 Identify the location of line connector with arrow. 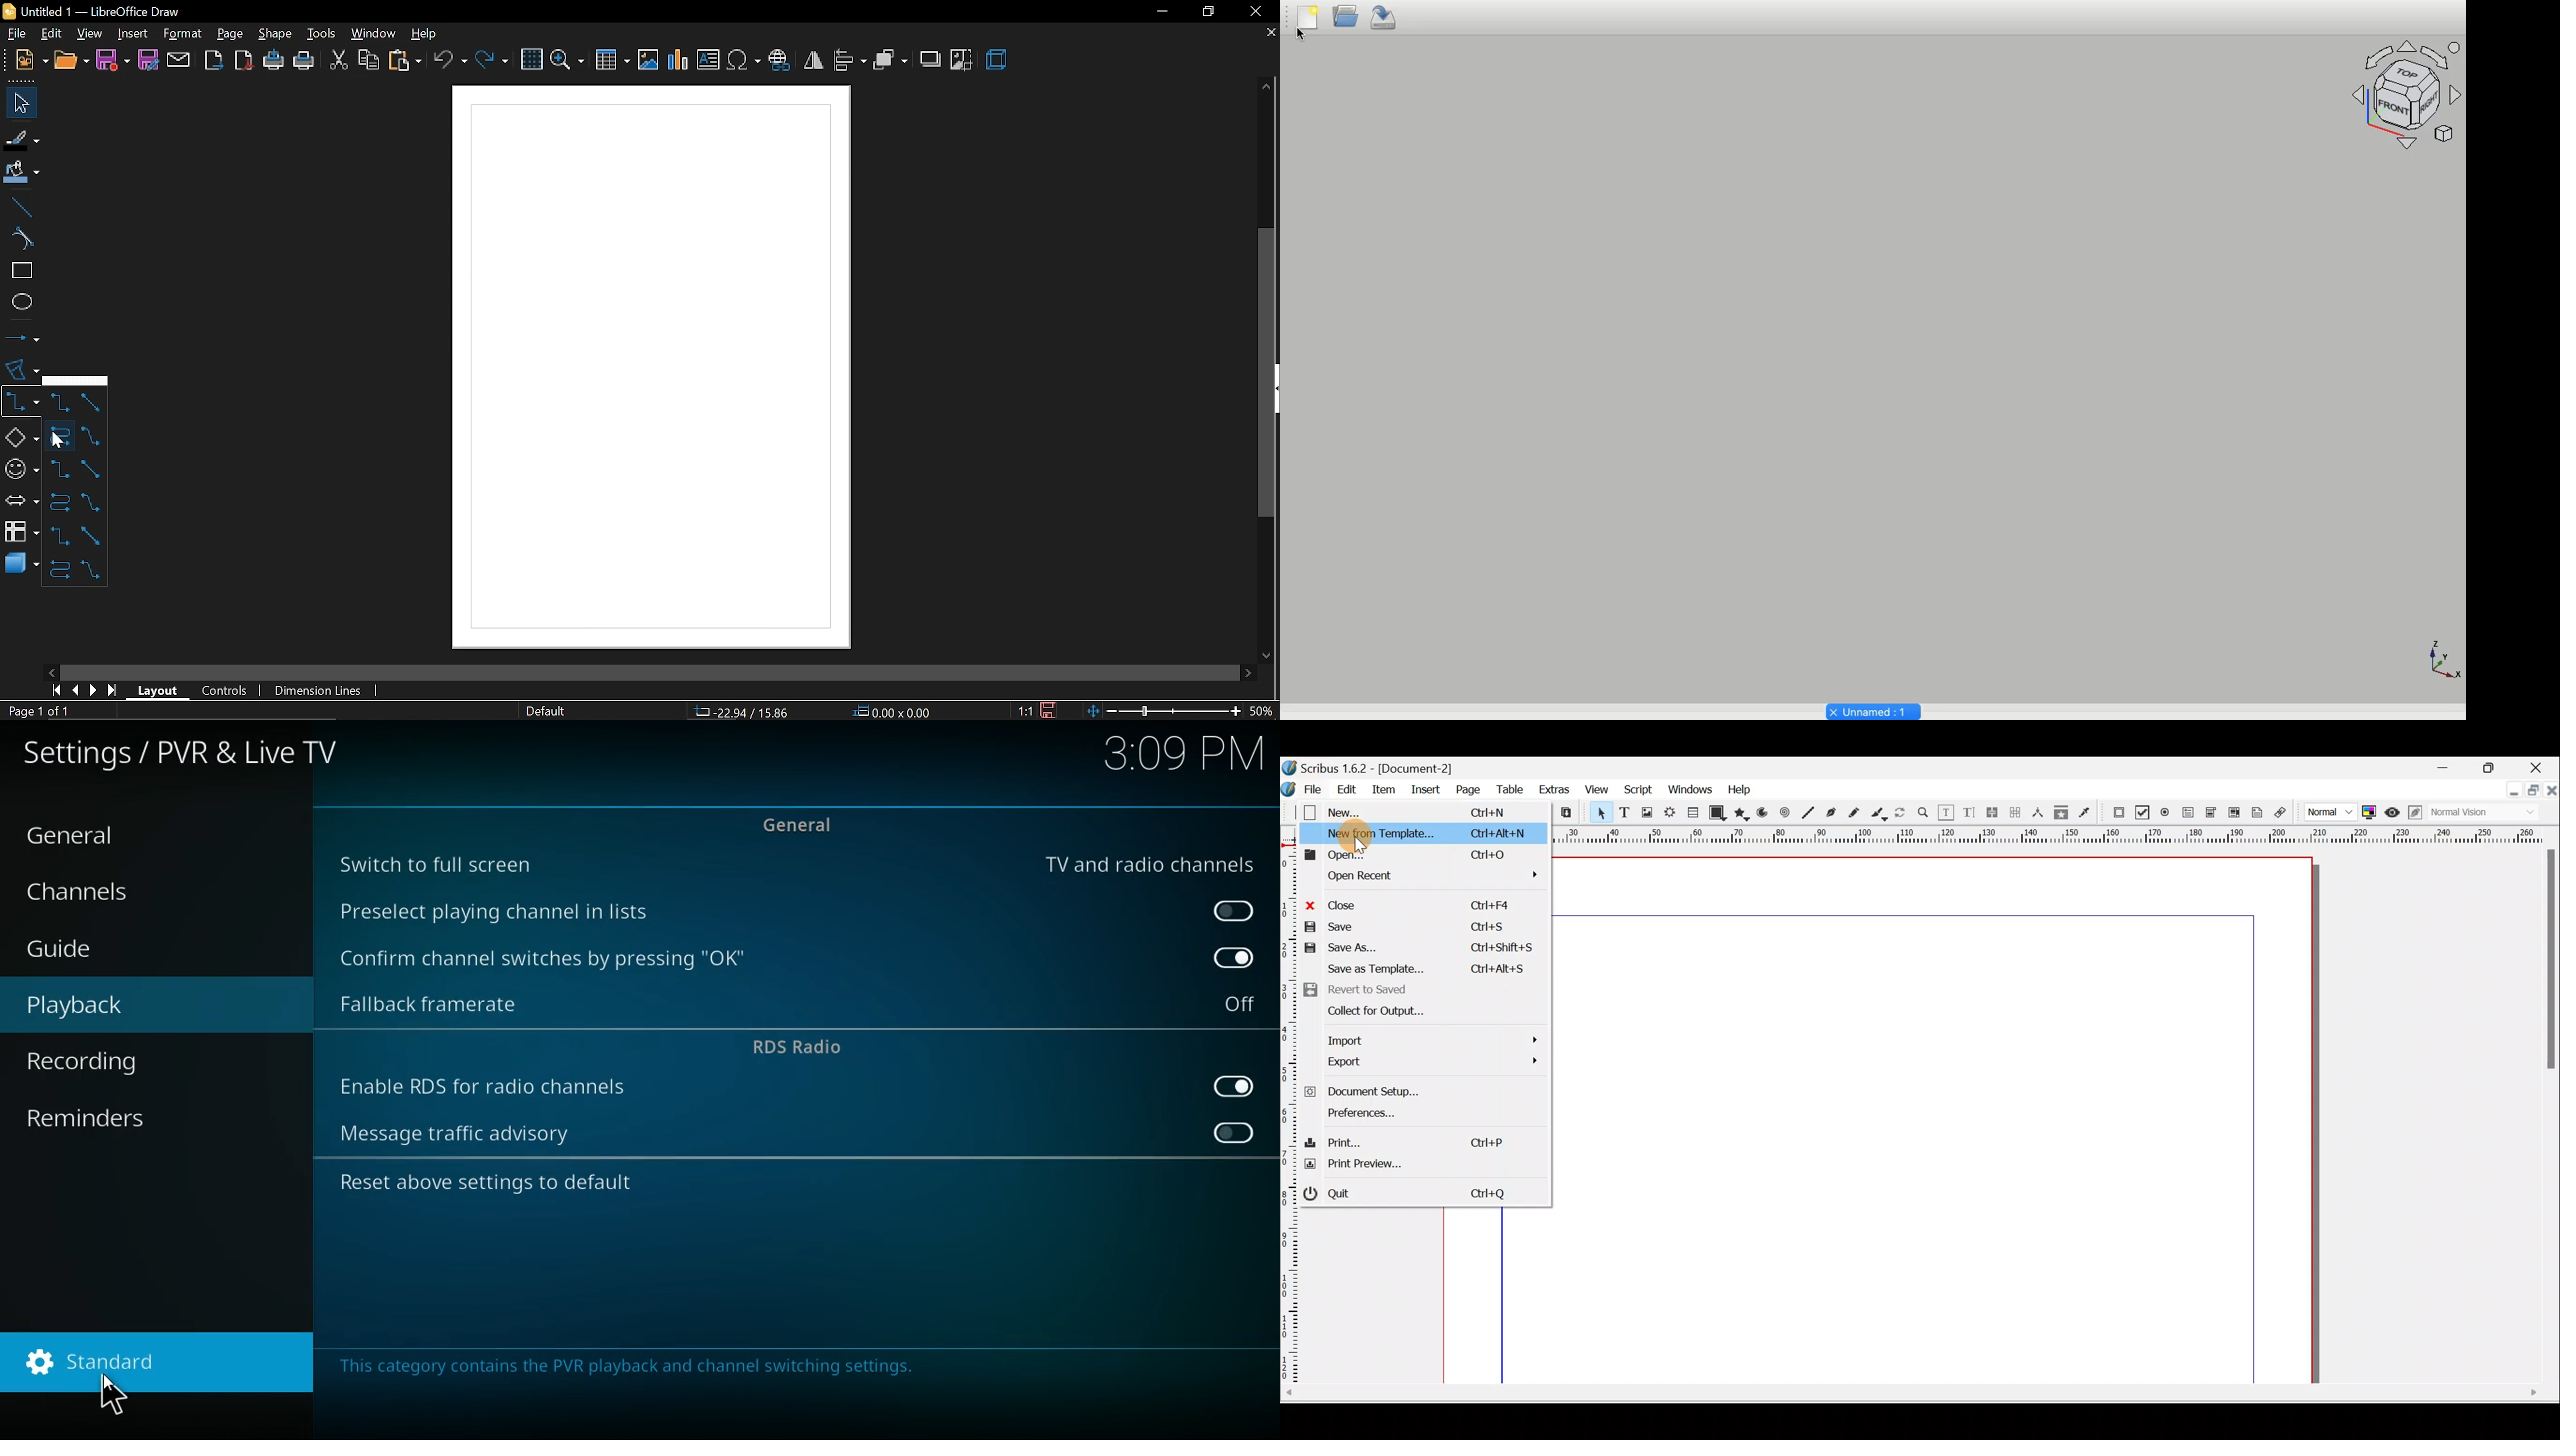
(90, 468).